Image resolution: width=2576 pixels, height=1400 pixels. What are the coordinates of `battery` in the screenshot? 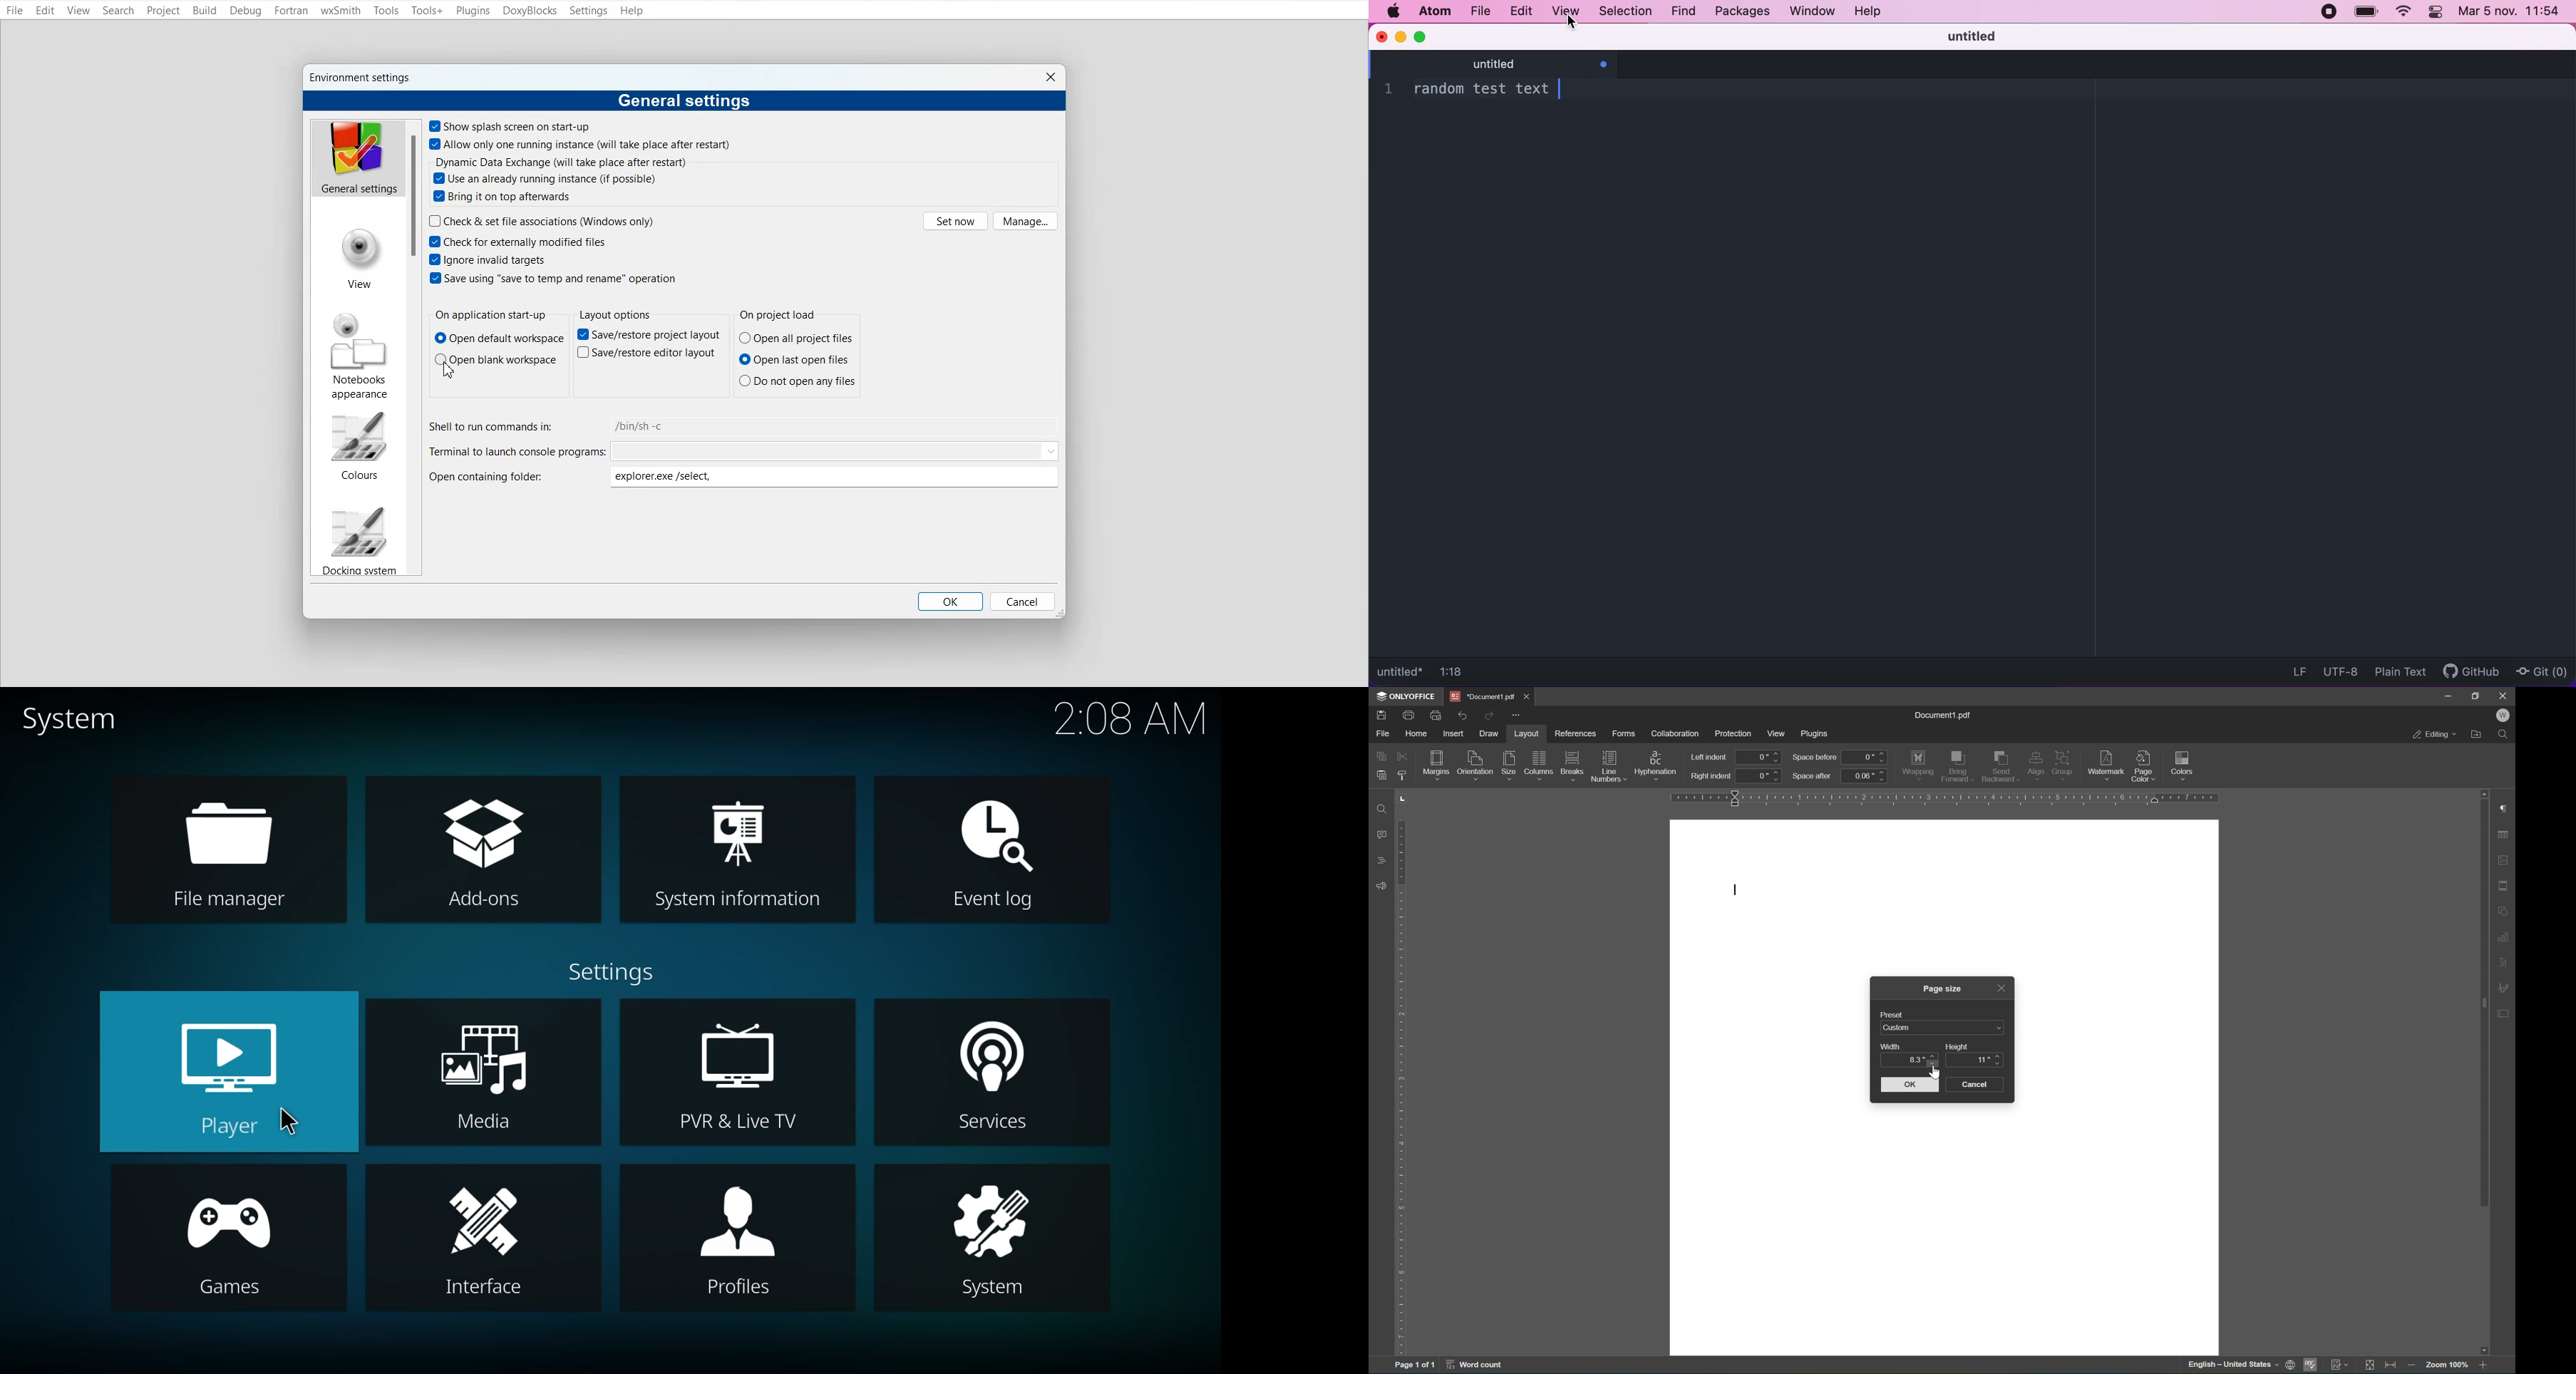 It's located at (2367, 12).